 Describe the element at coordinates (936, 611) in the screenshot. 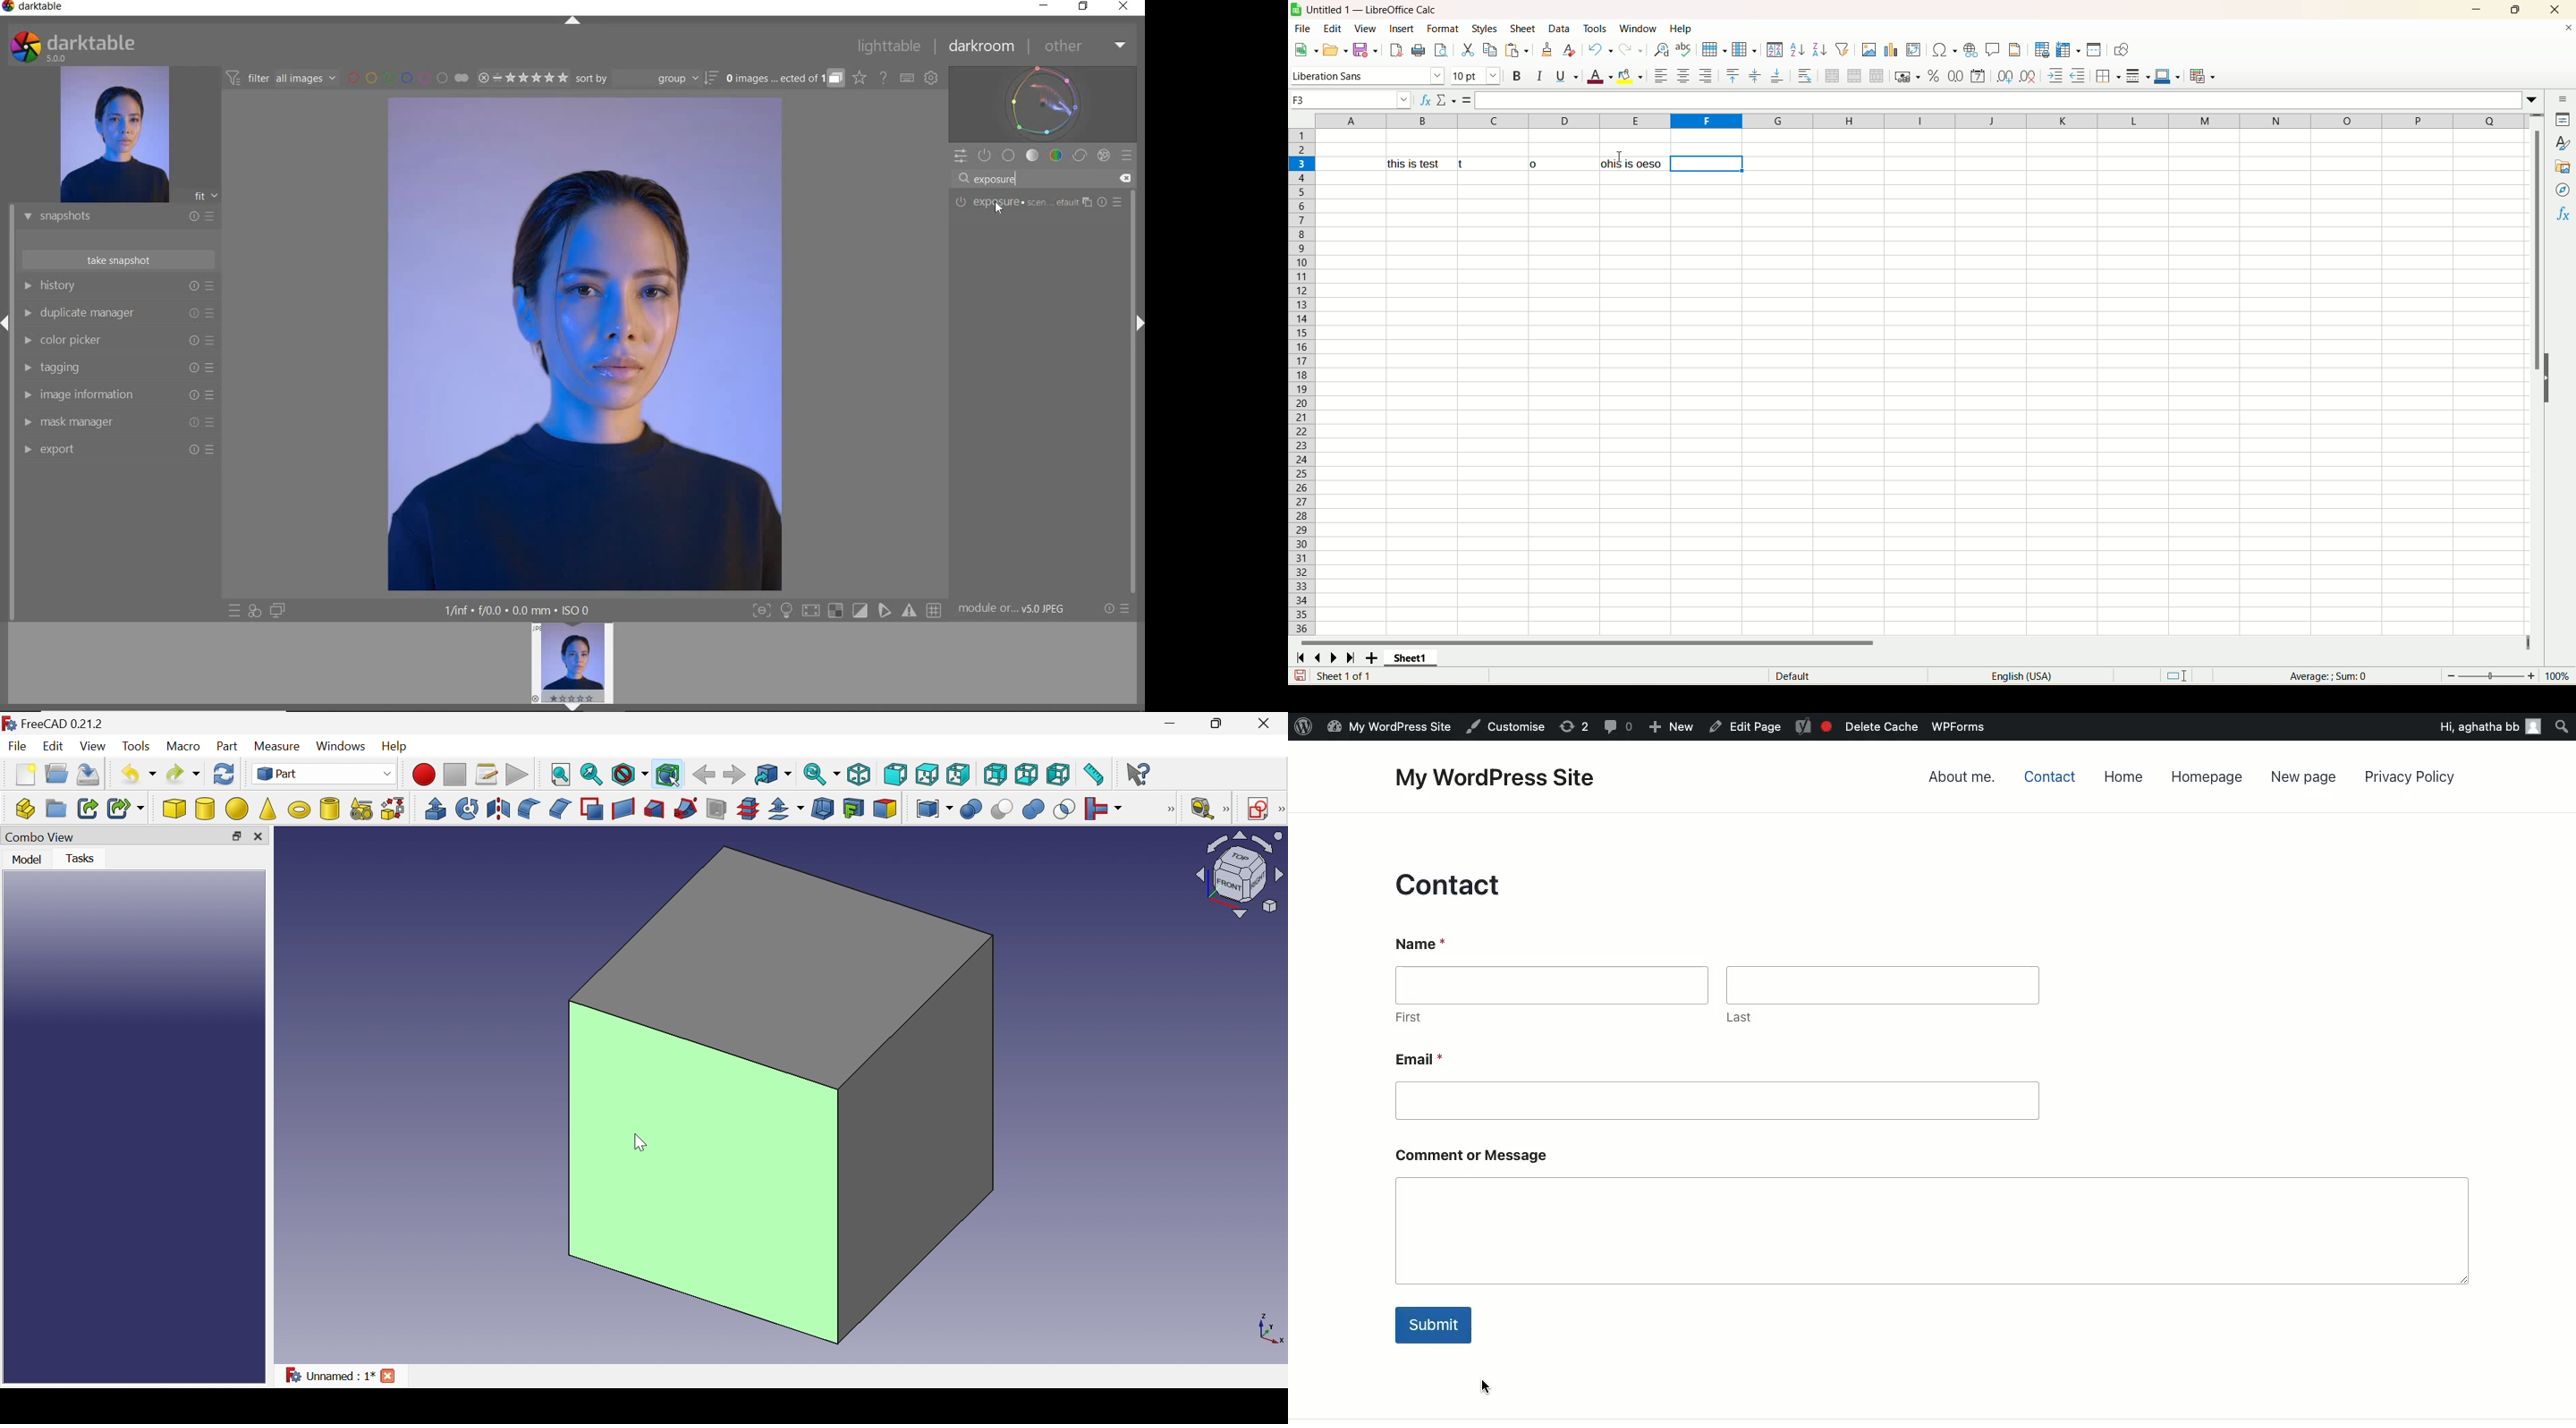

I see `Button` at that location.